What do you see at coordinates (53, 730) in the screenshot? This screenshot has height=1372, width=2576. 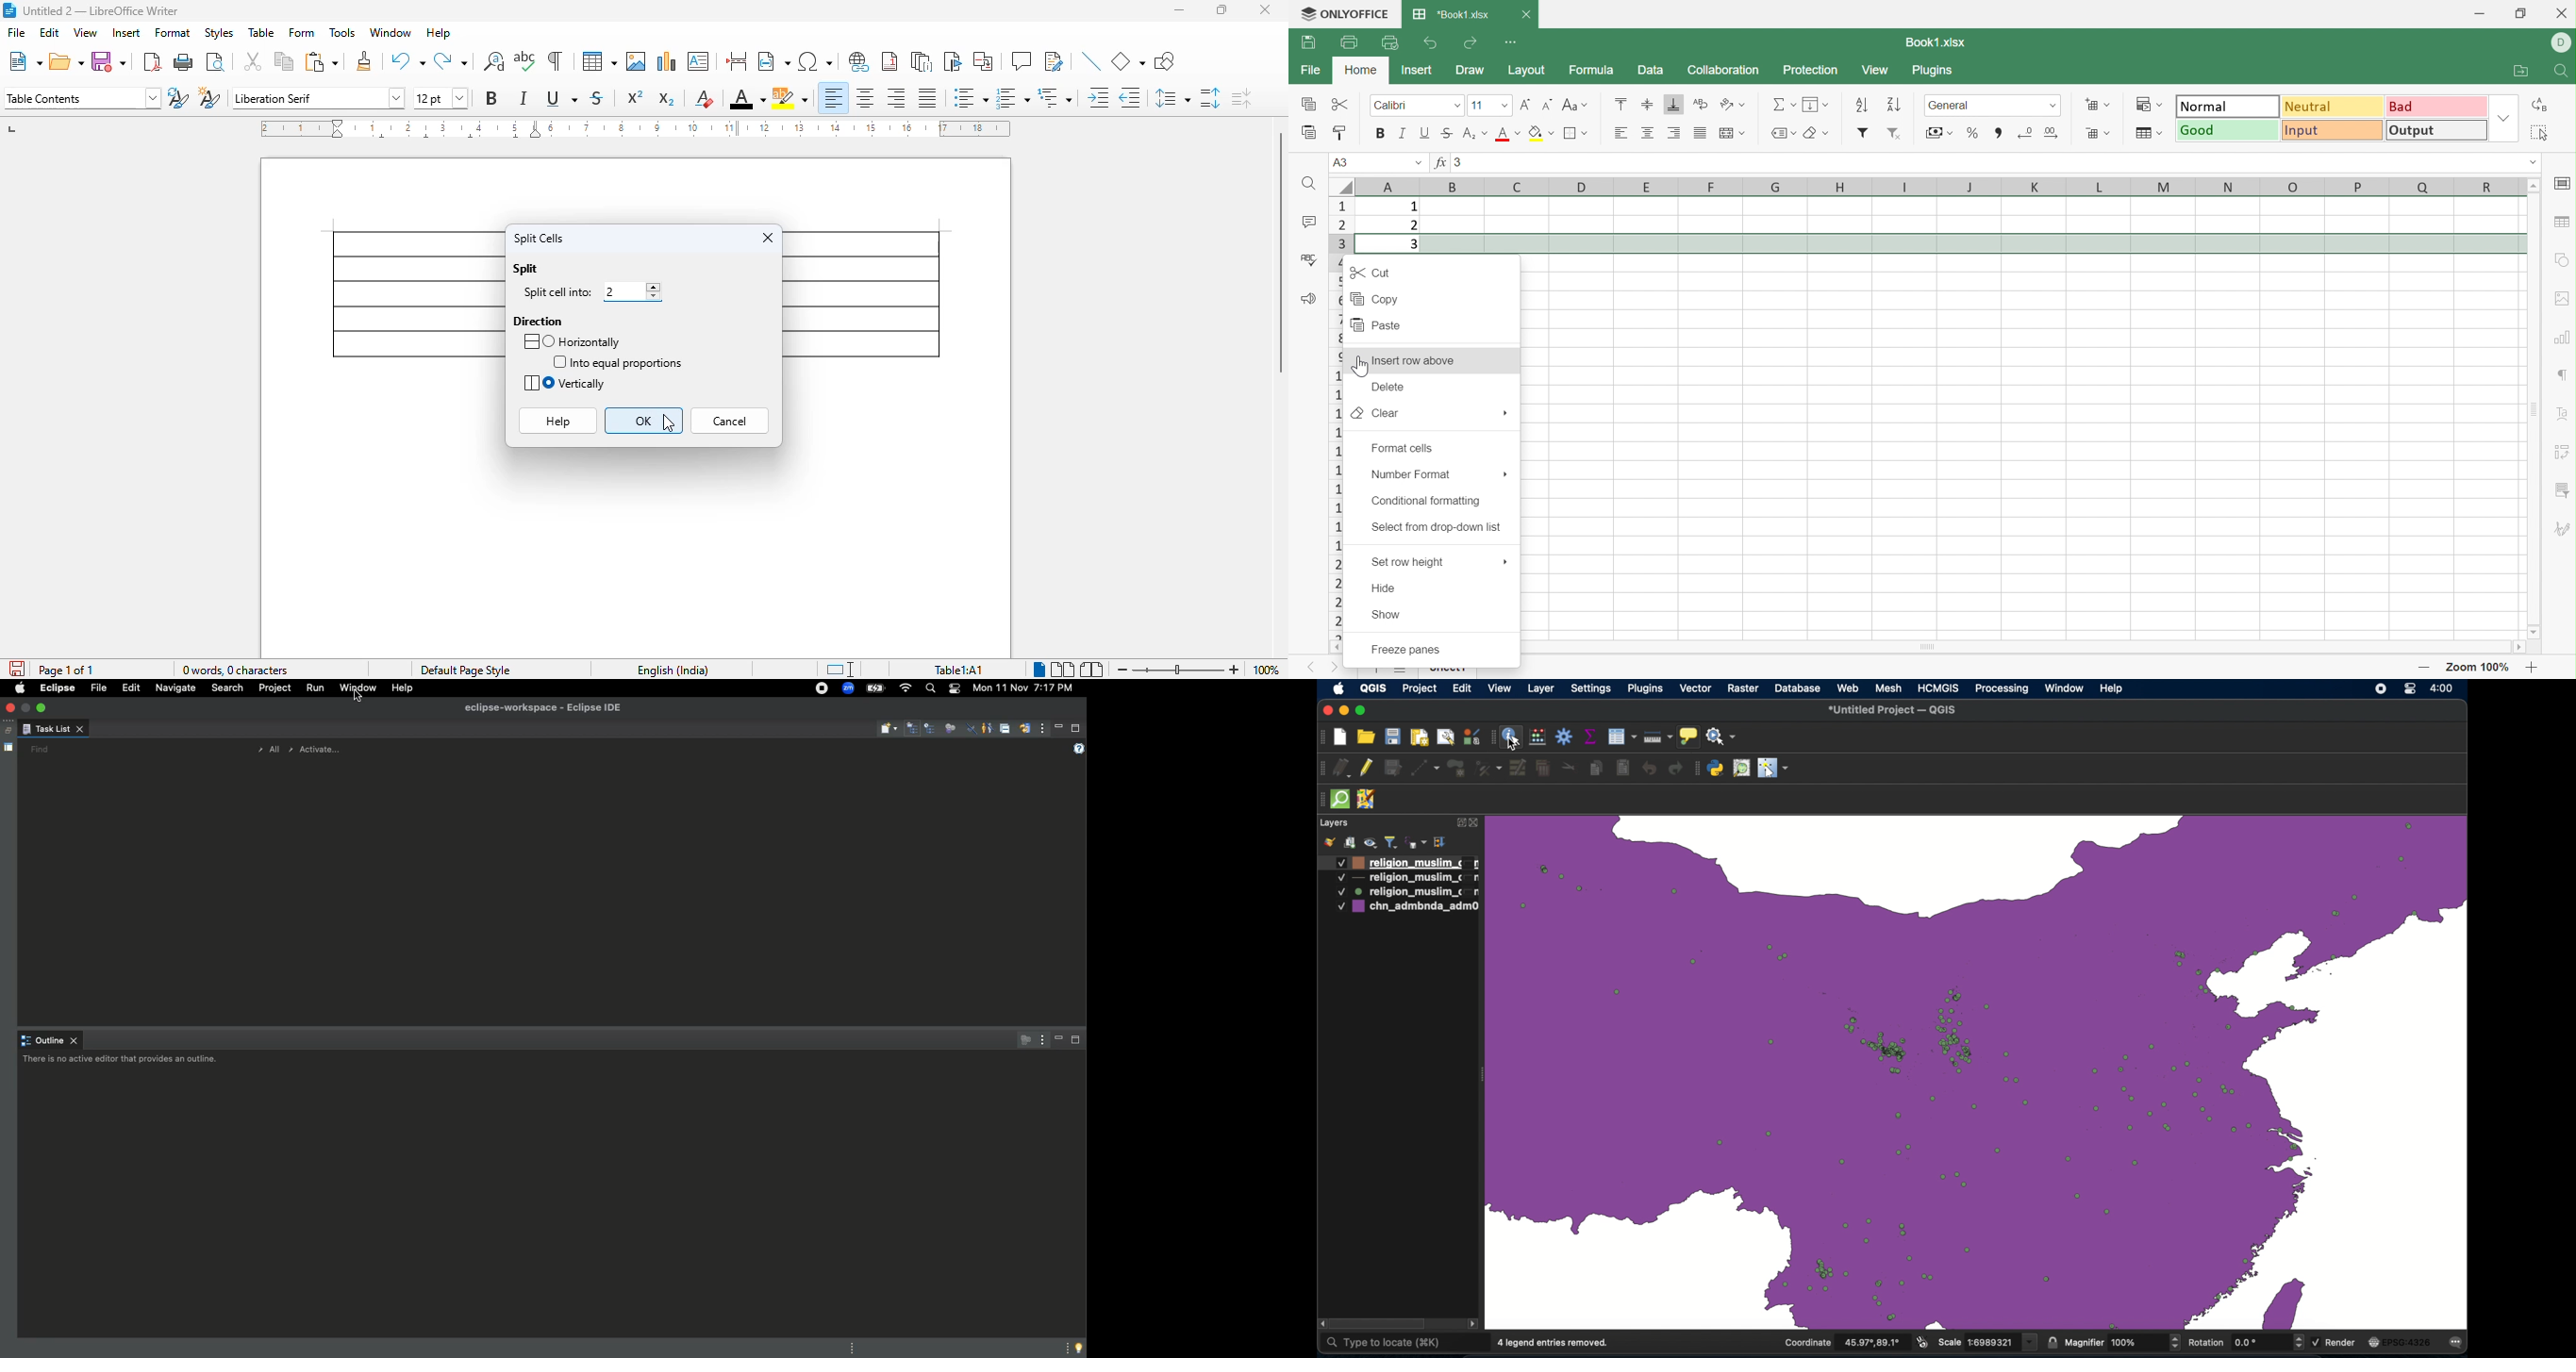 I see `Task list` at bounding box center [53, 730].